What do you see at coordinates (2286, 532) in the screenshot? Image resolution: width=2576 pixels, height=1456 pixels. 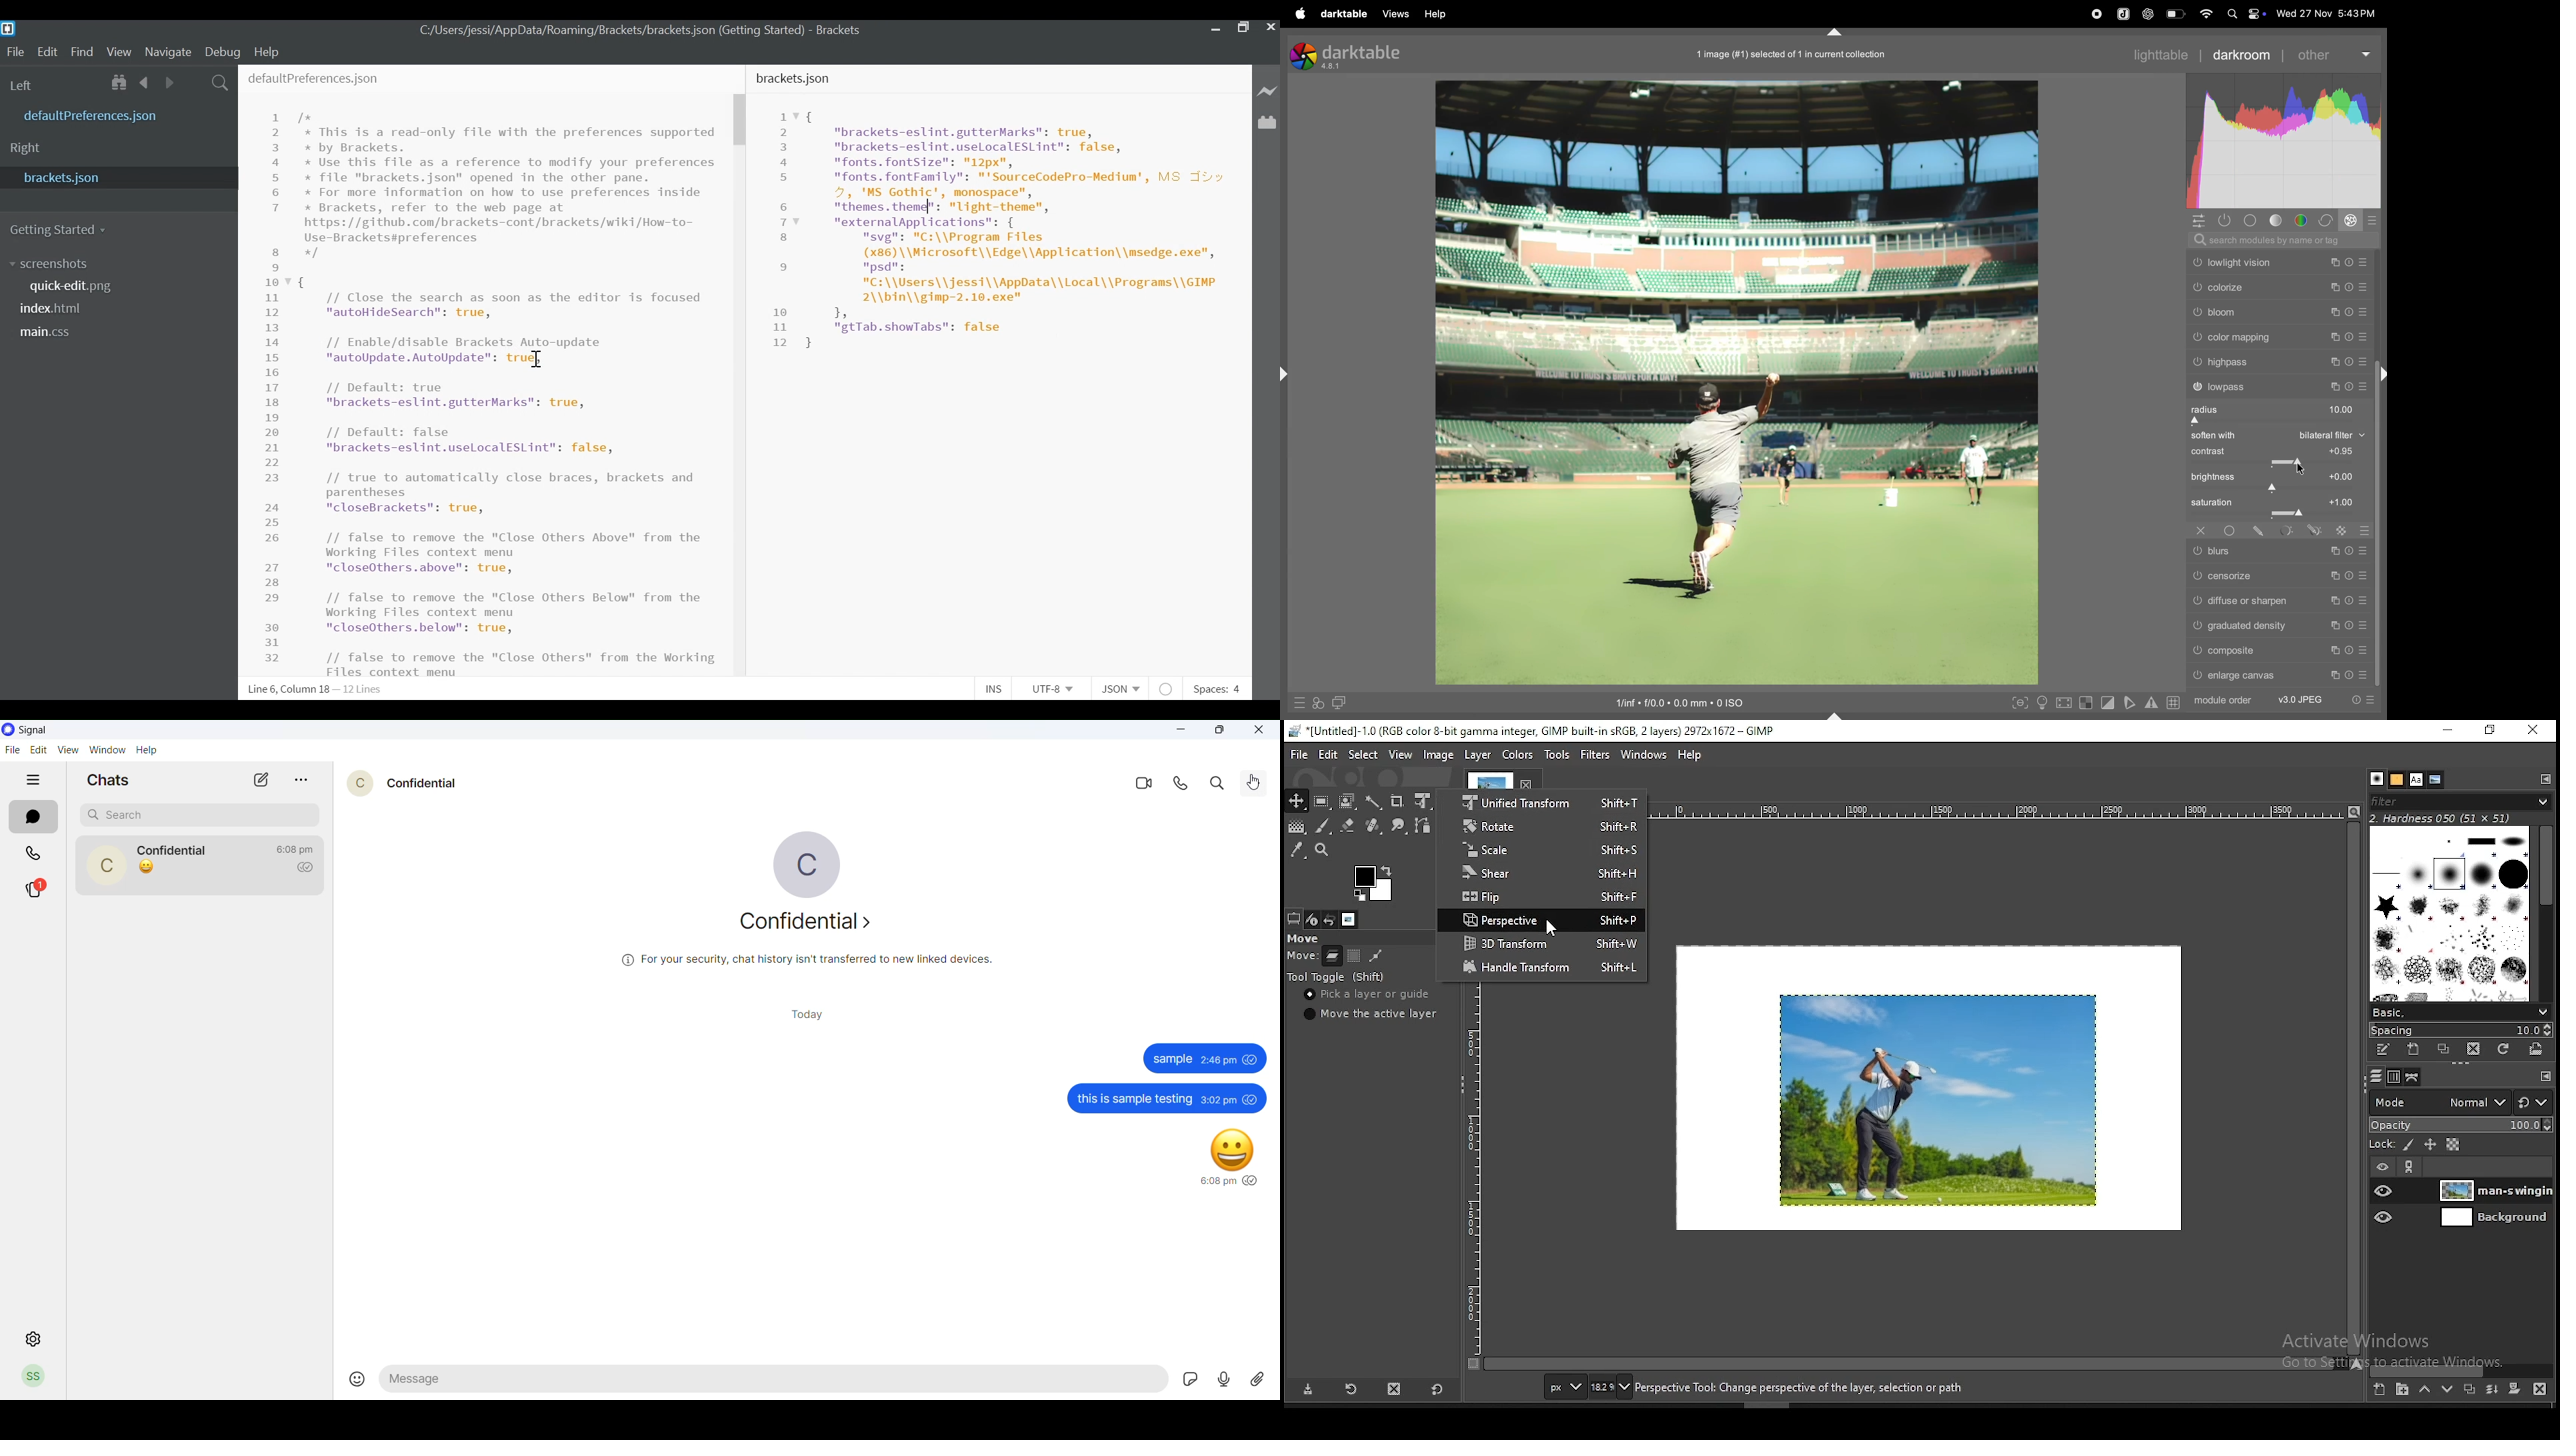 I see `parametric mask` at bounding box center [2286, 532].